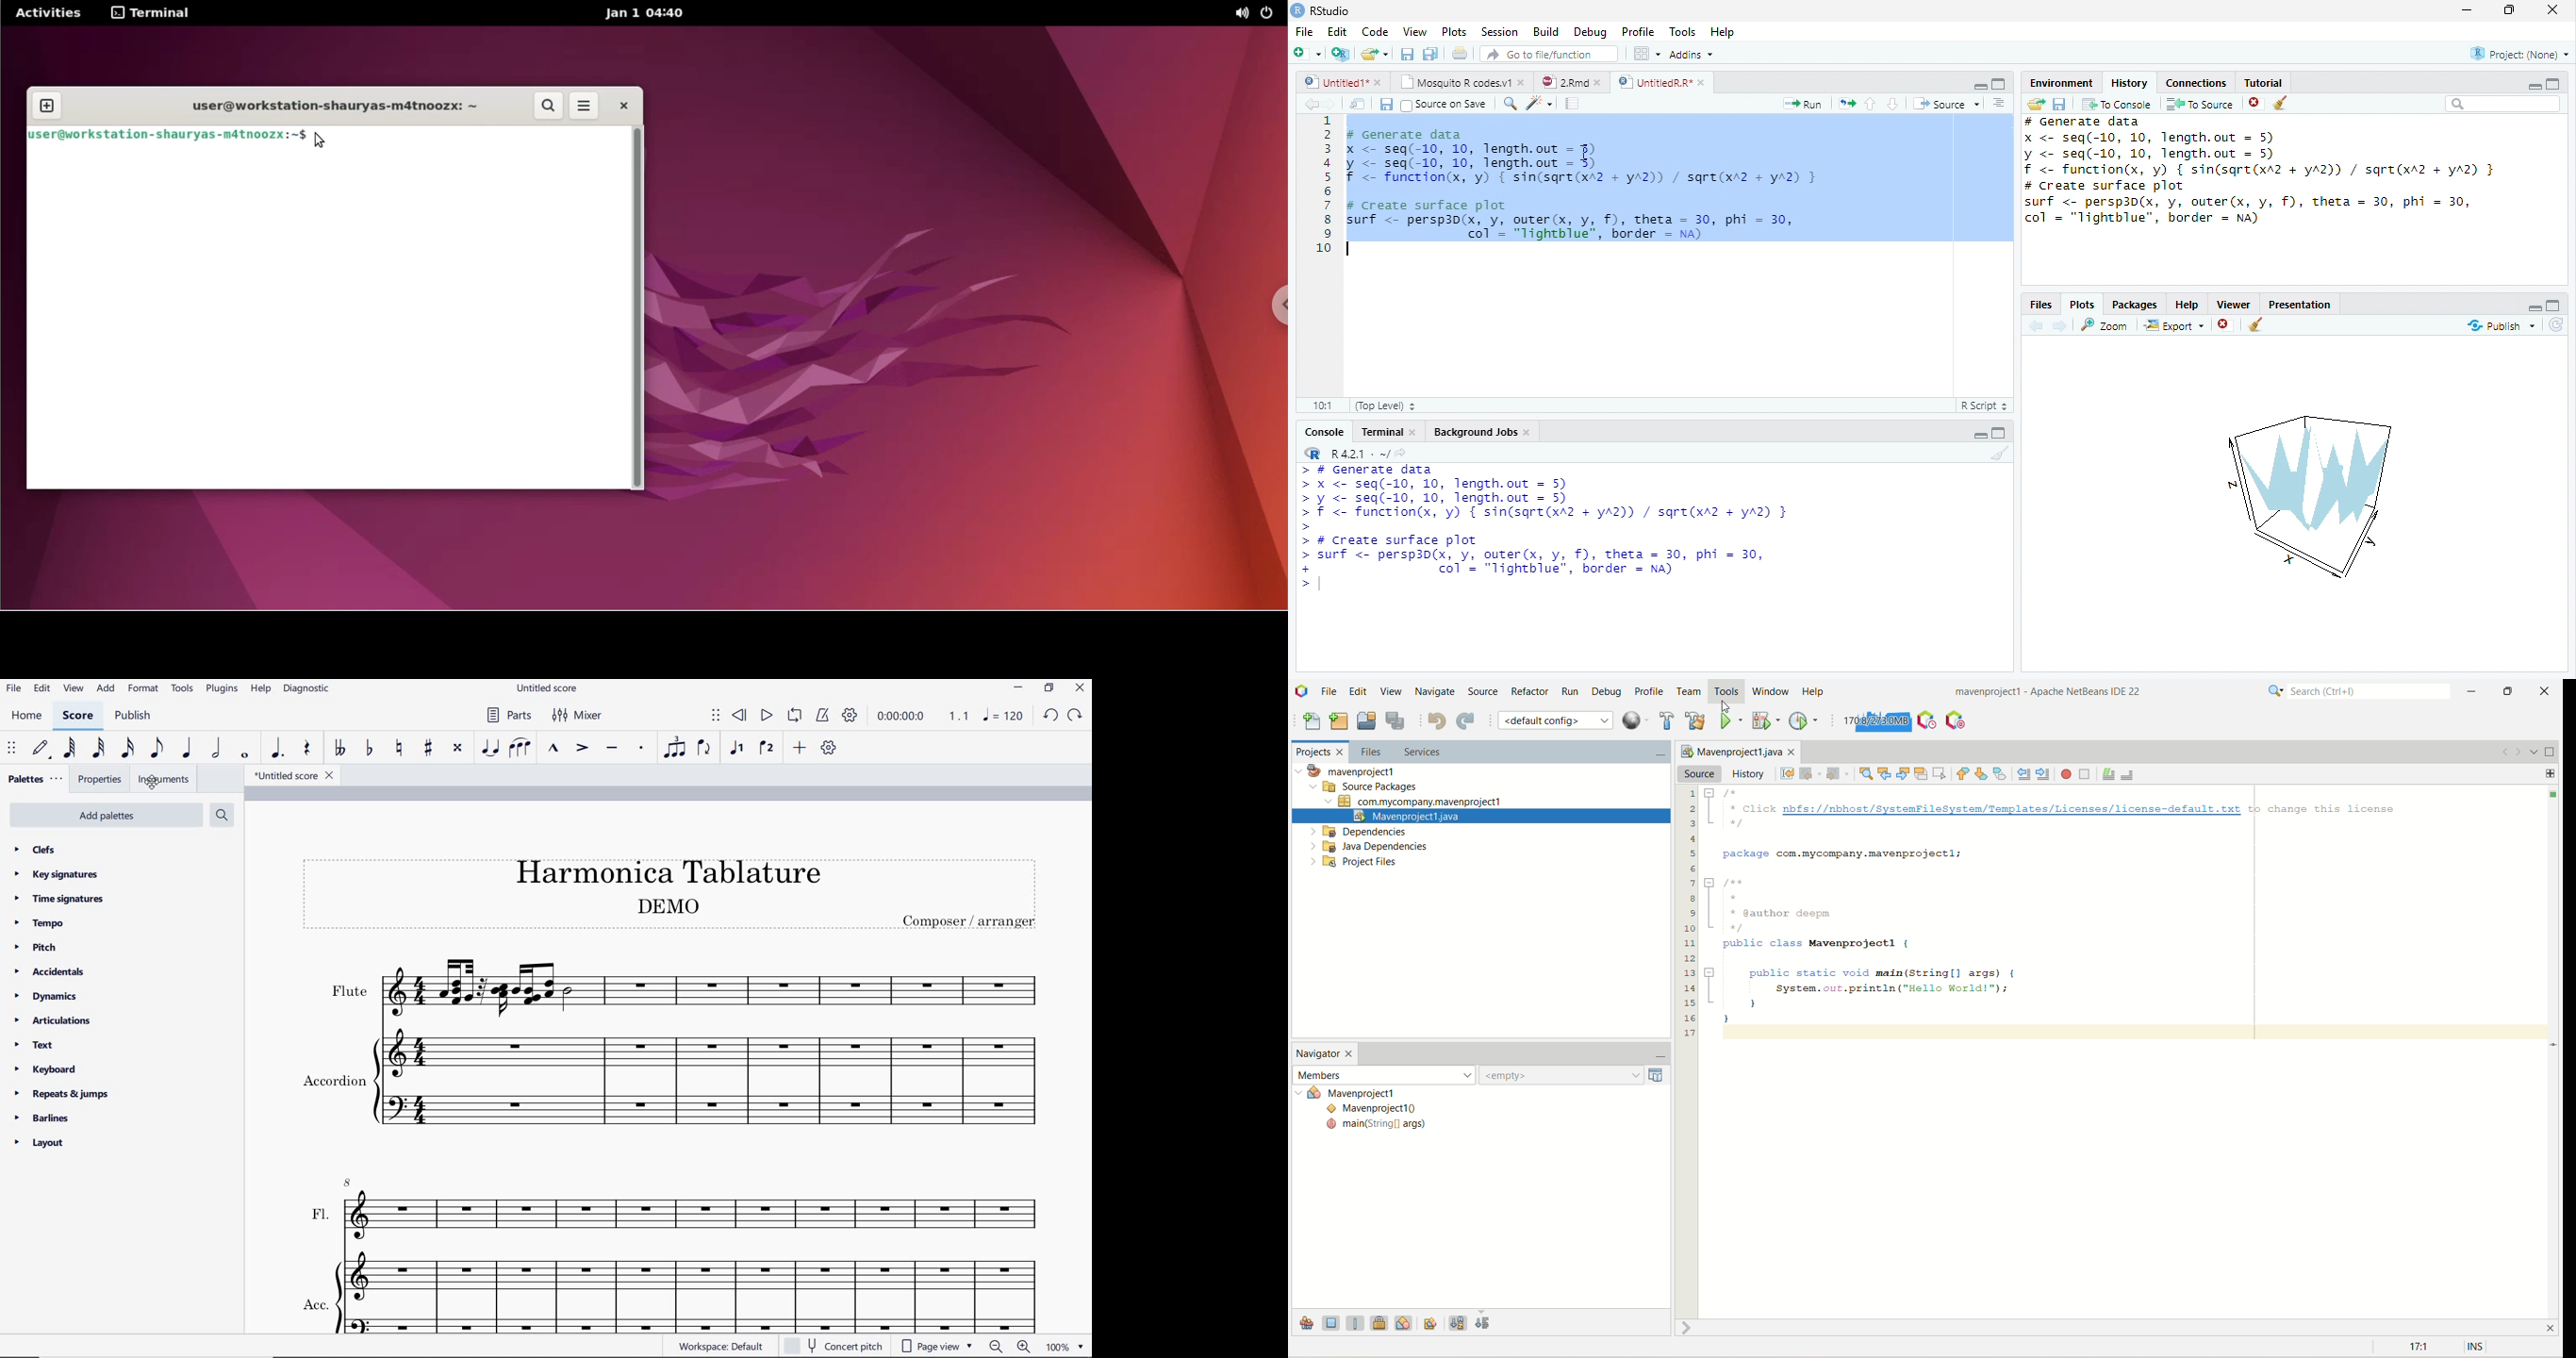  What do you see at coordinates (2196, 82) in the screenshot?
I see `Connections` at bounding box center [2196, 82].